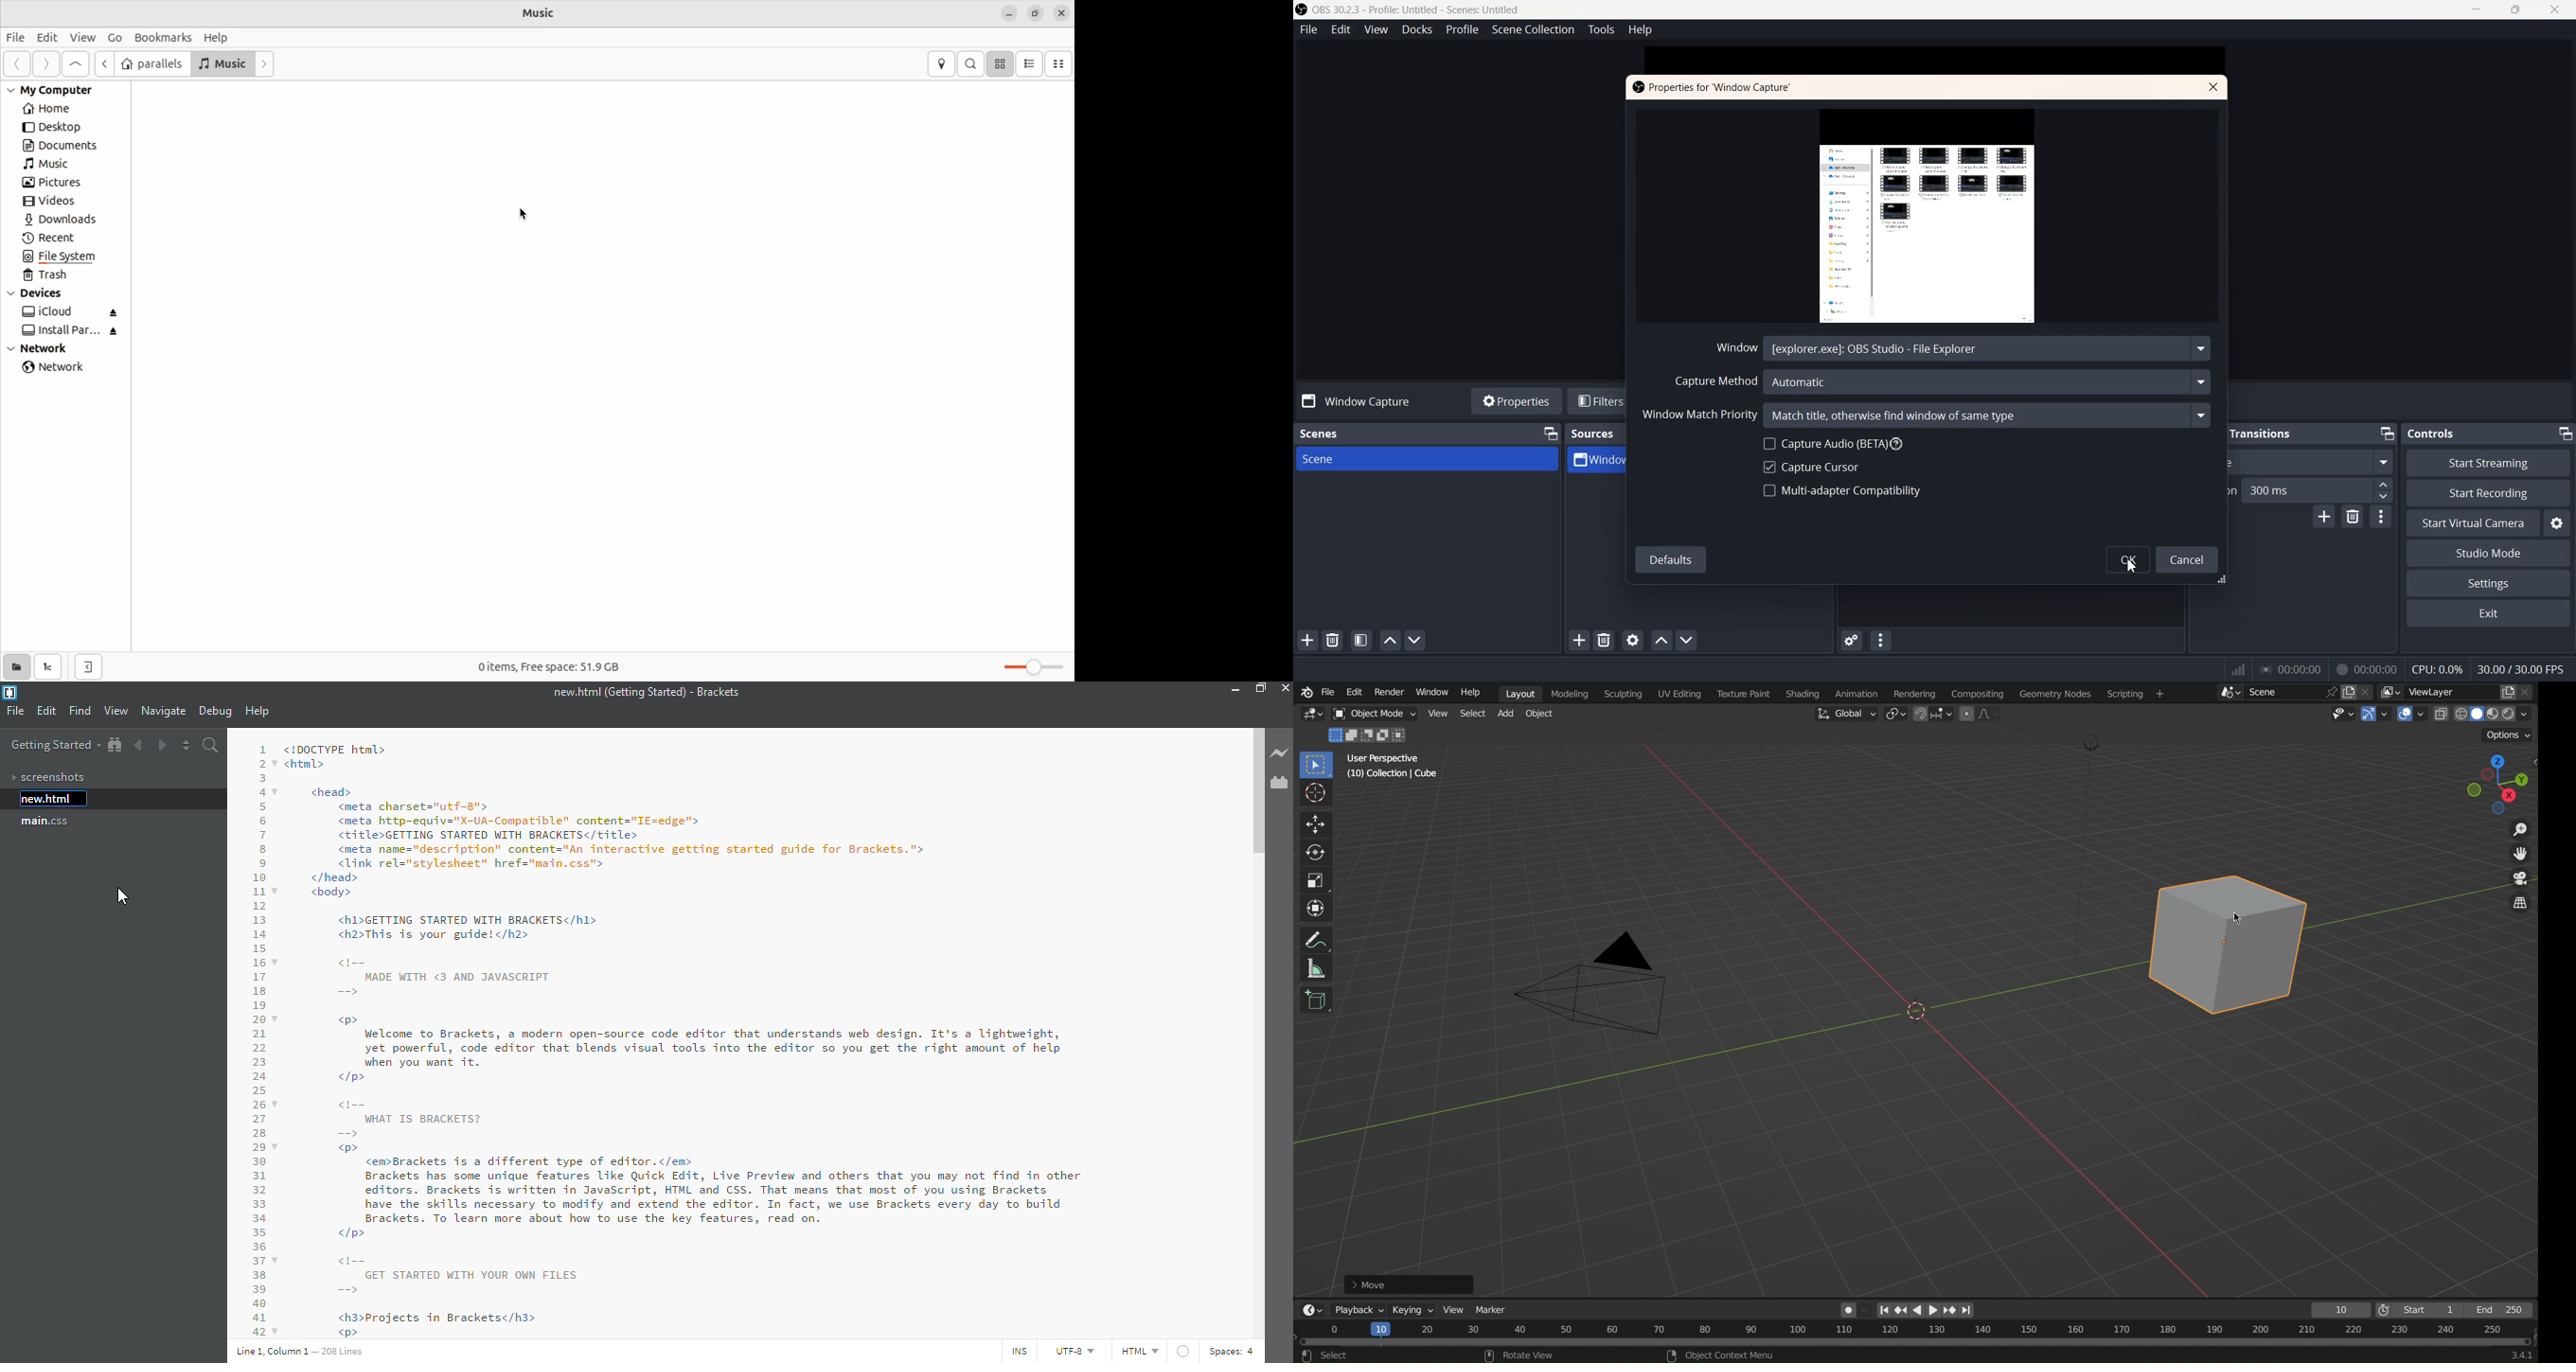 The image size is (2576, 1372). I want to click on minimize, so click(1233, 689).